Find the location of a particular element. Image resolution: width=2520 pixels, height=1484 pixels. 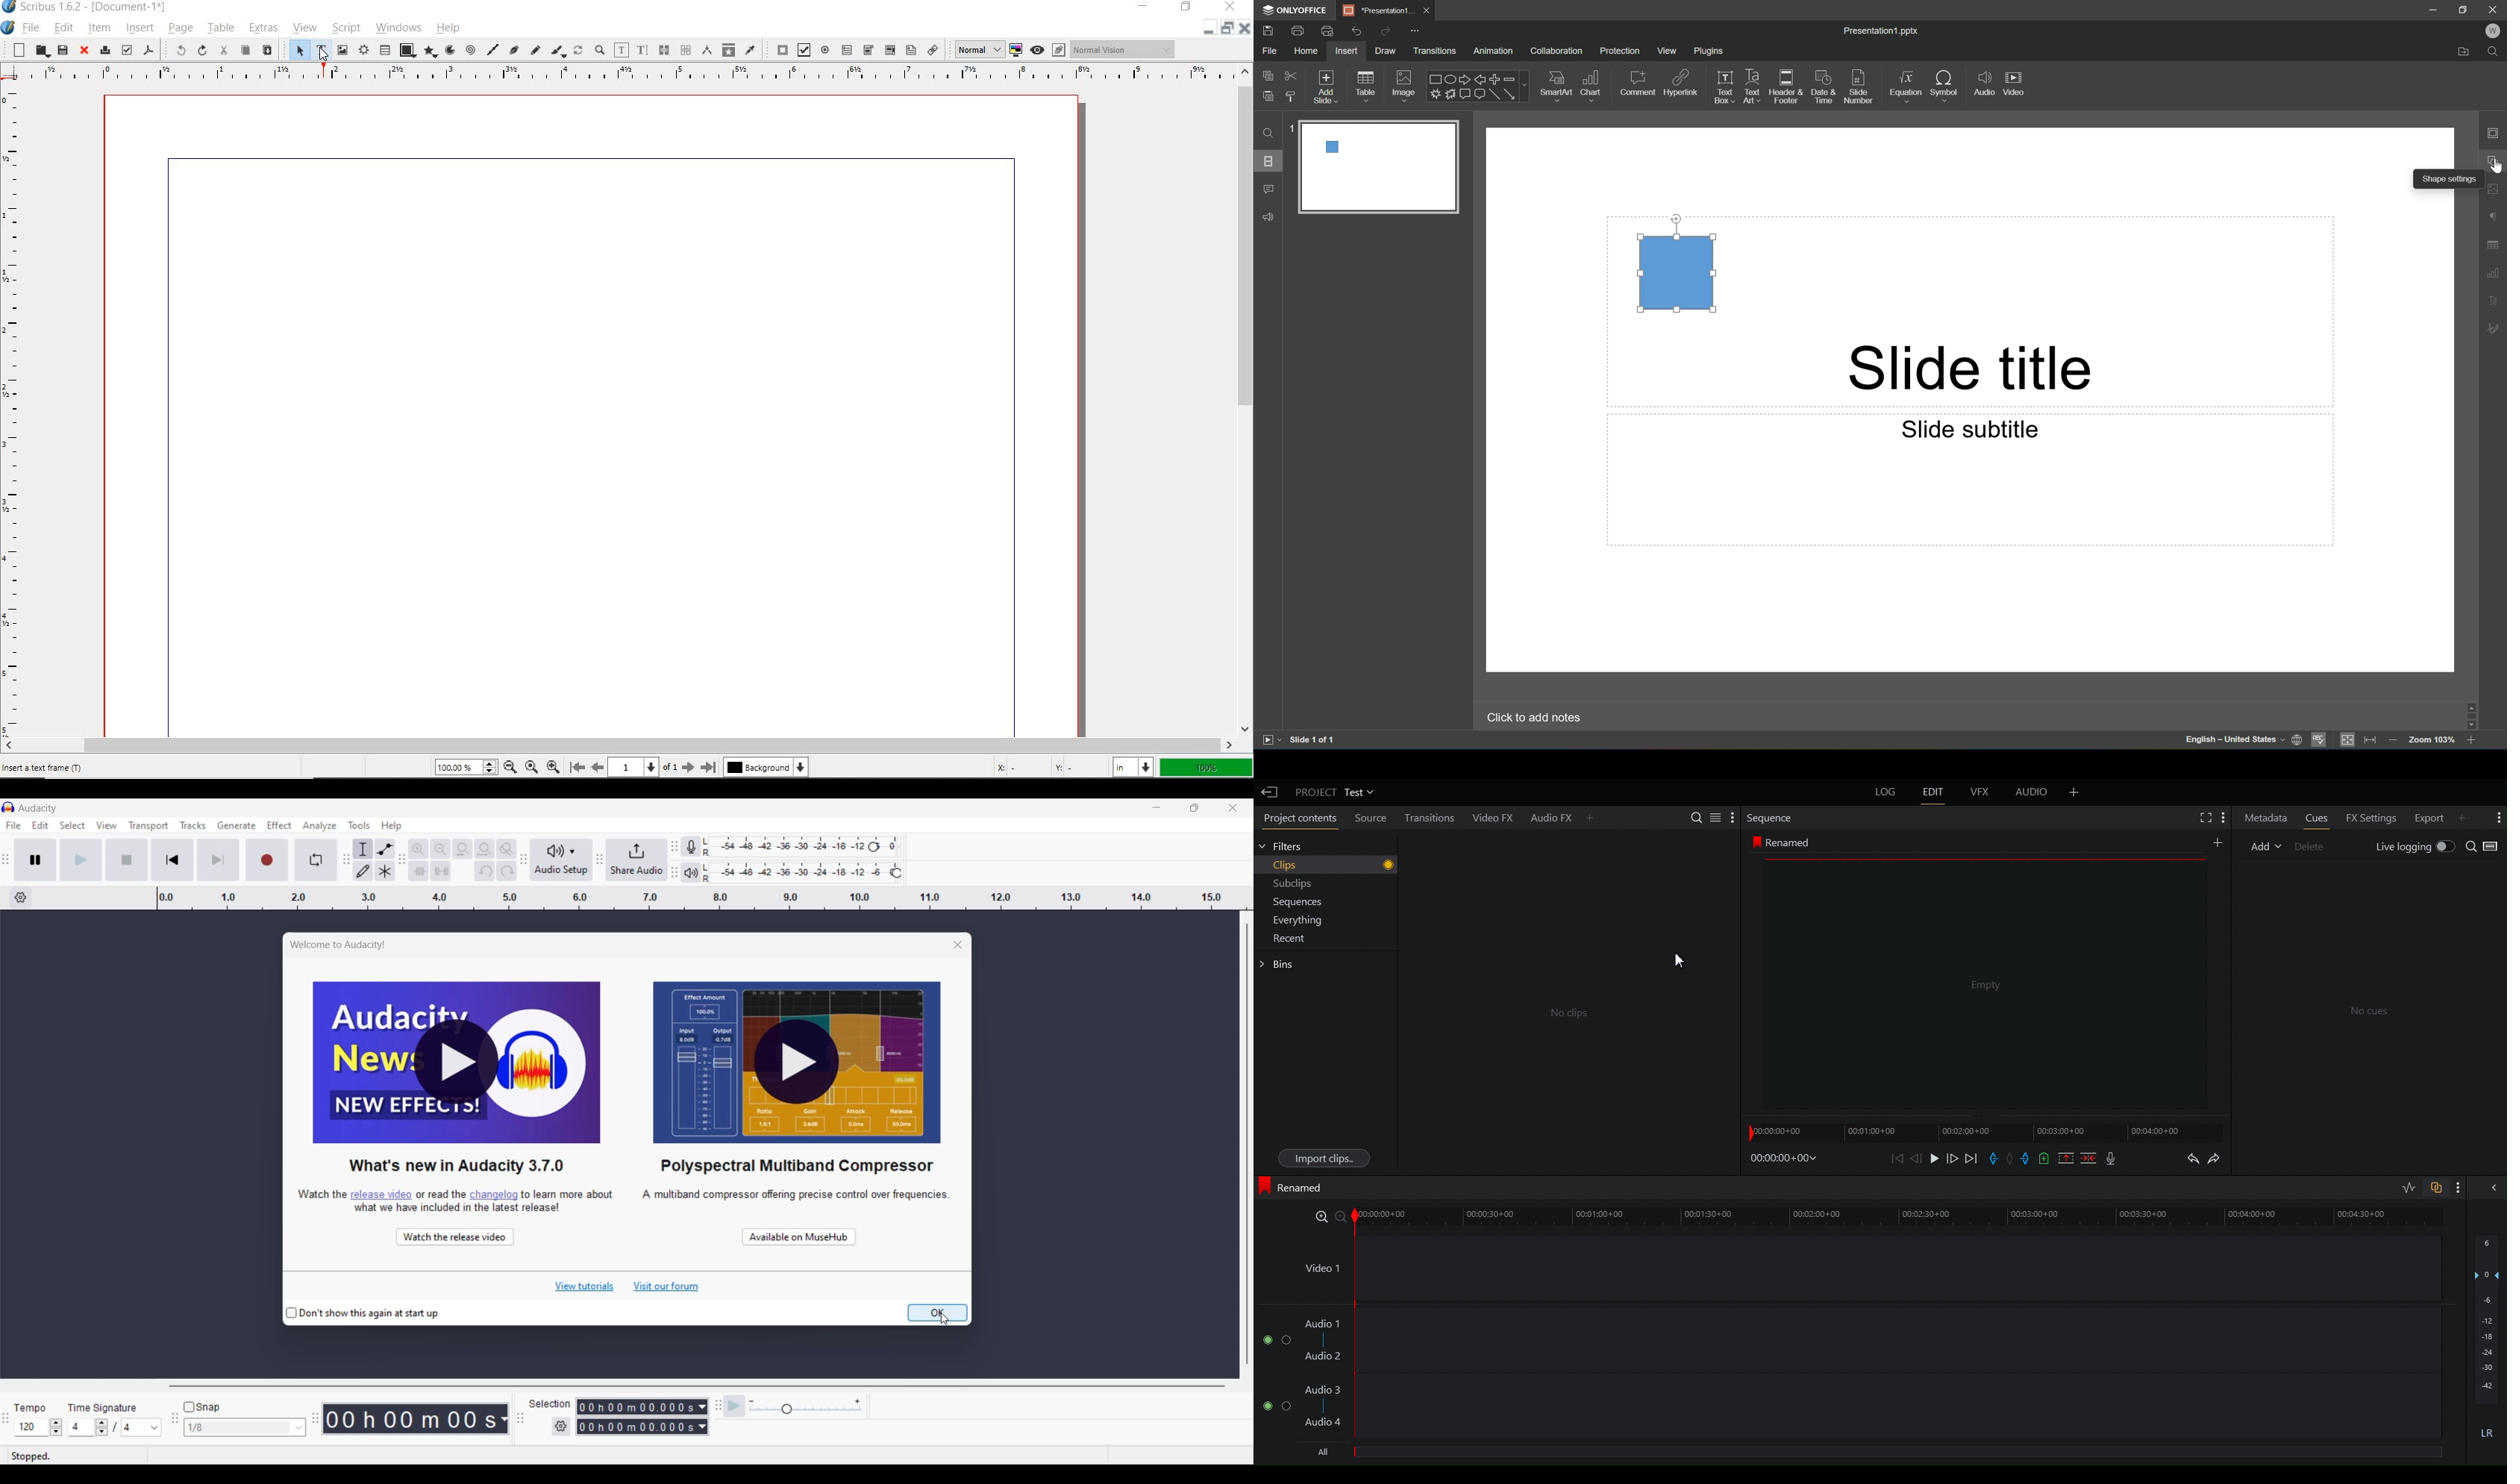

Playback level is located at coordinates (806, 871).